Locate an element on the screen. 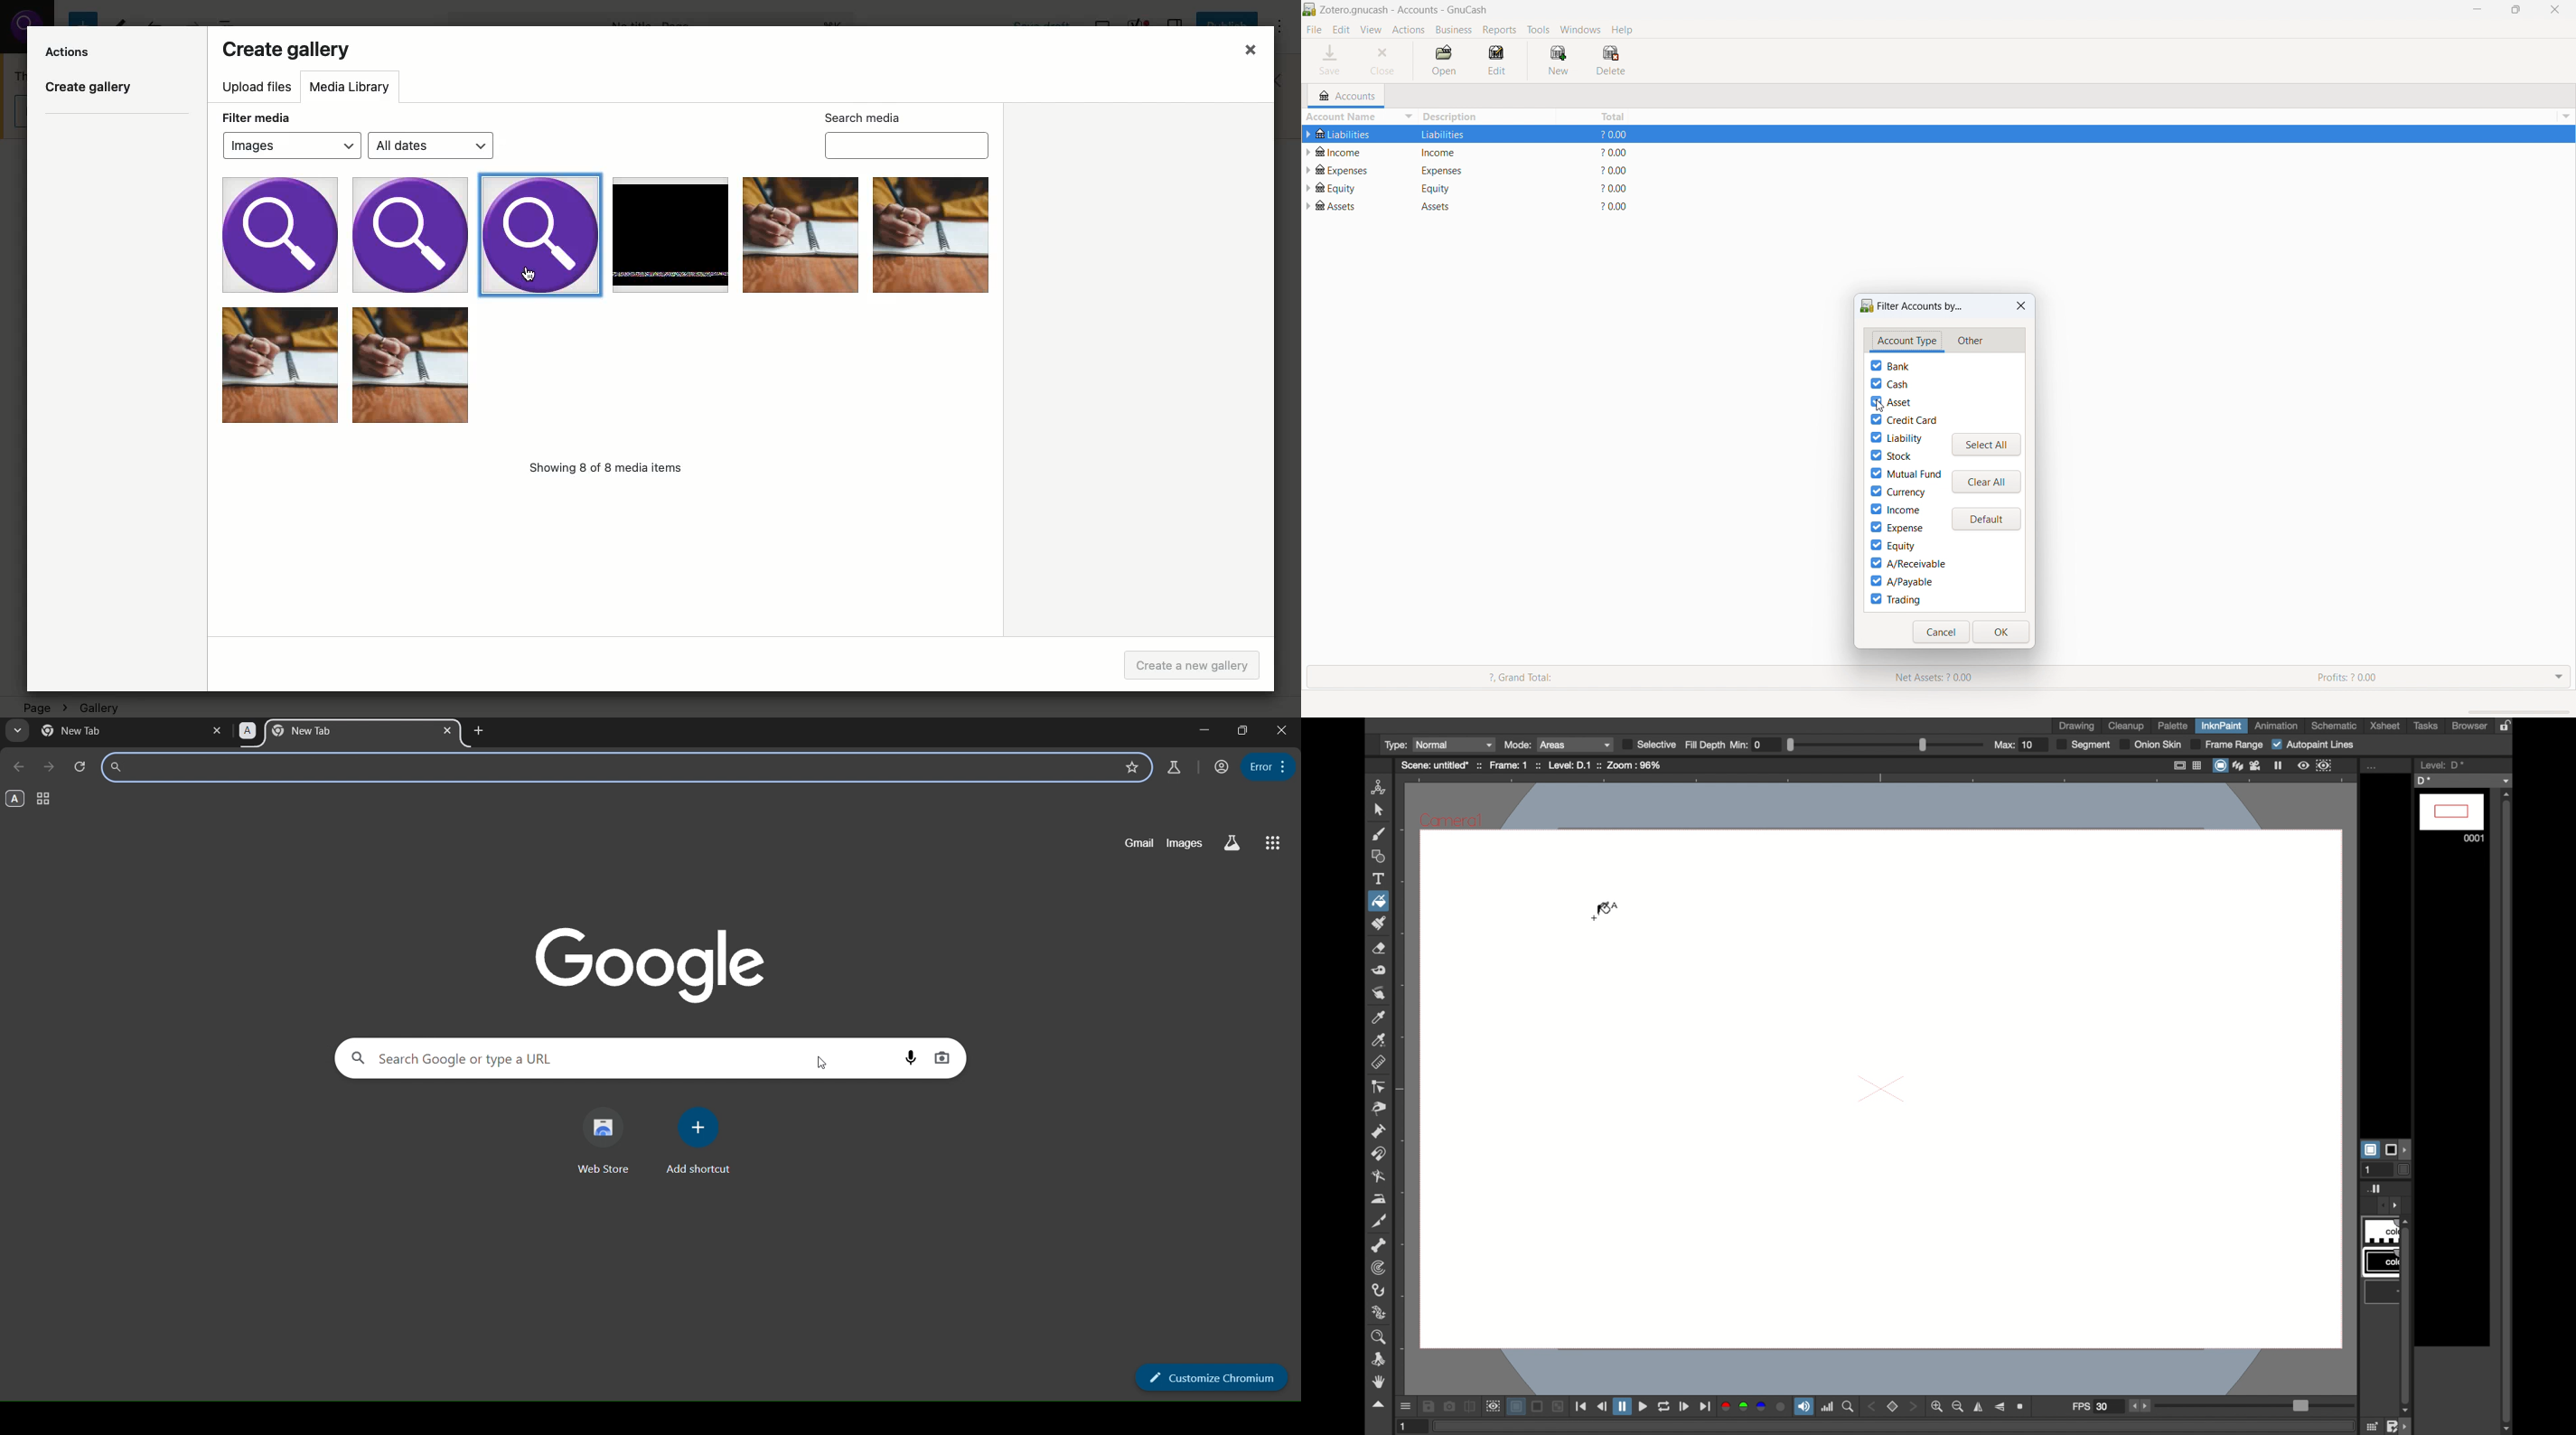  image search is located at coordinates (943, 1059).